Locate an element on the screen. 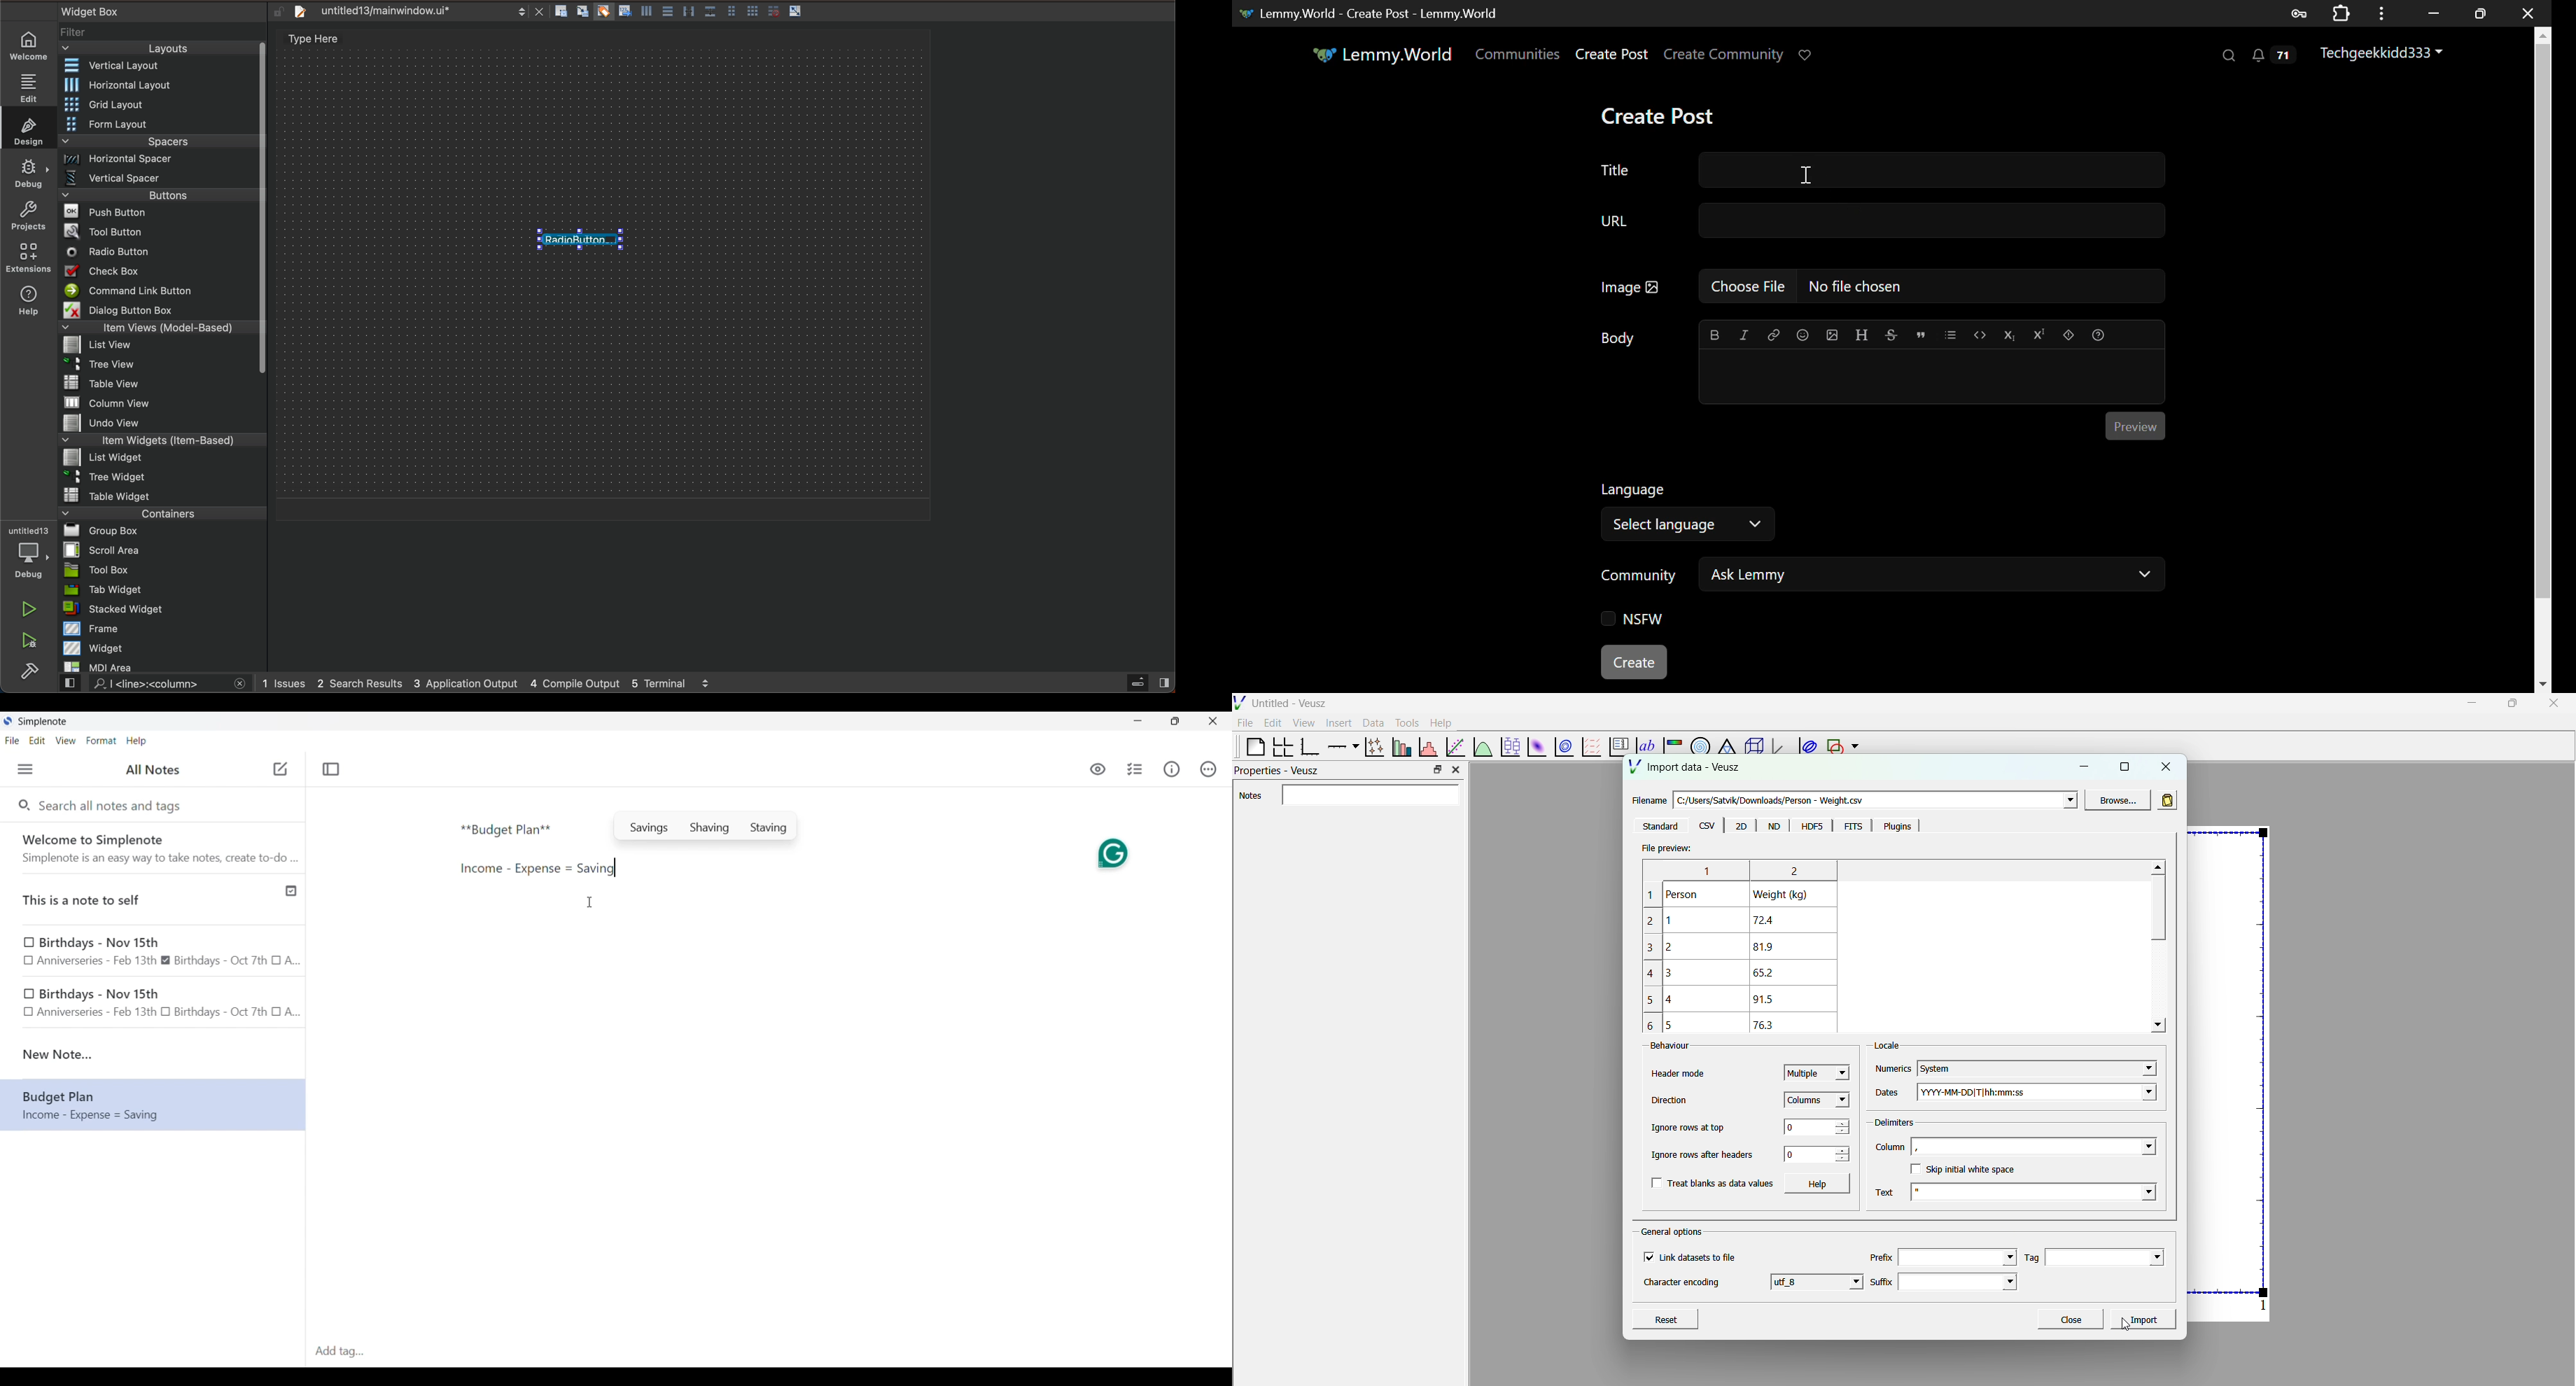  Prefix is located at coordinates (1881, 1253).